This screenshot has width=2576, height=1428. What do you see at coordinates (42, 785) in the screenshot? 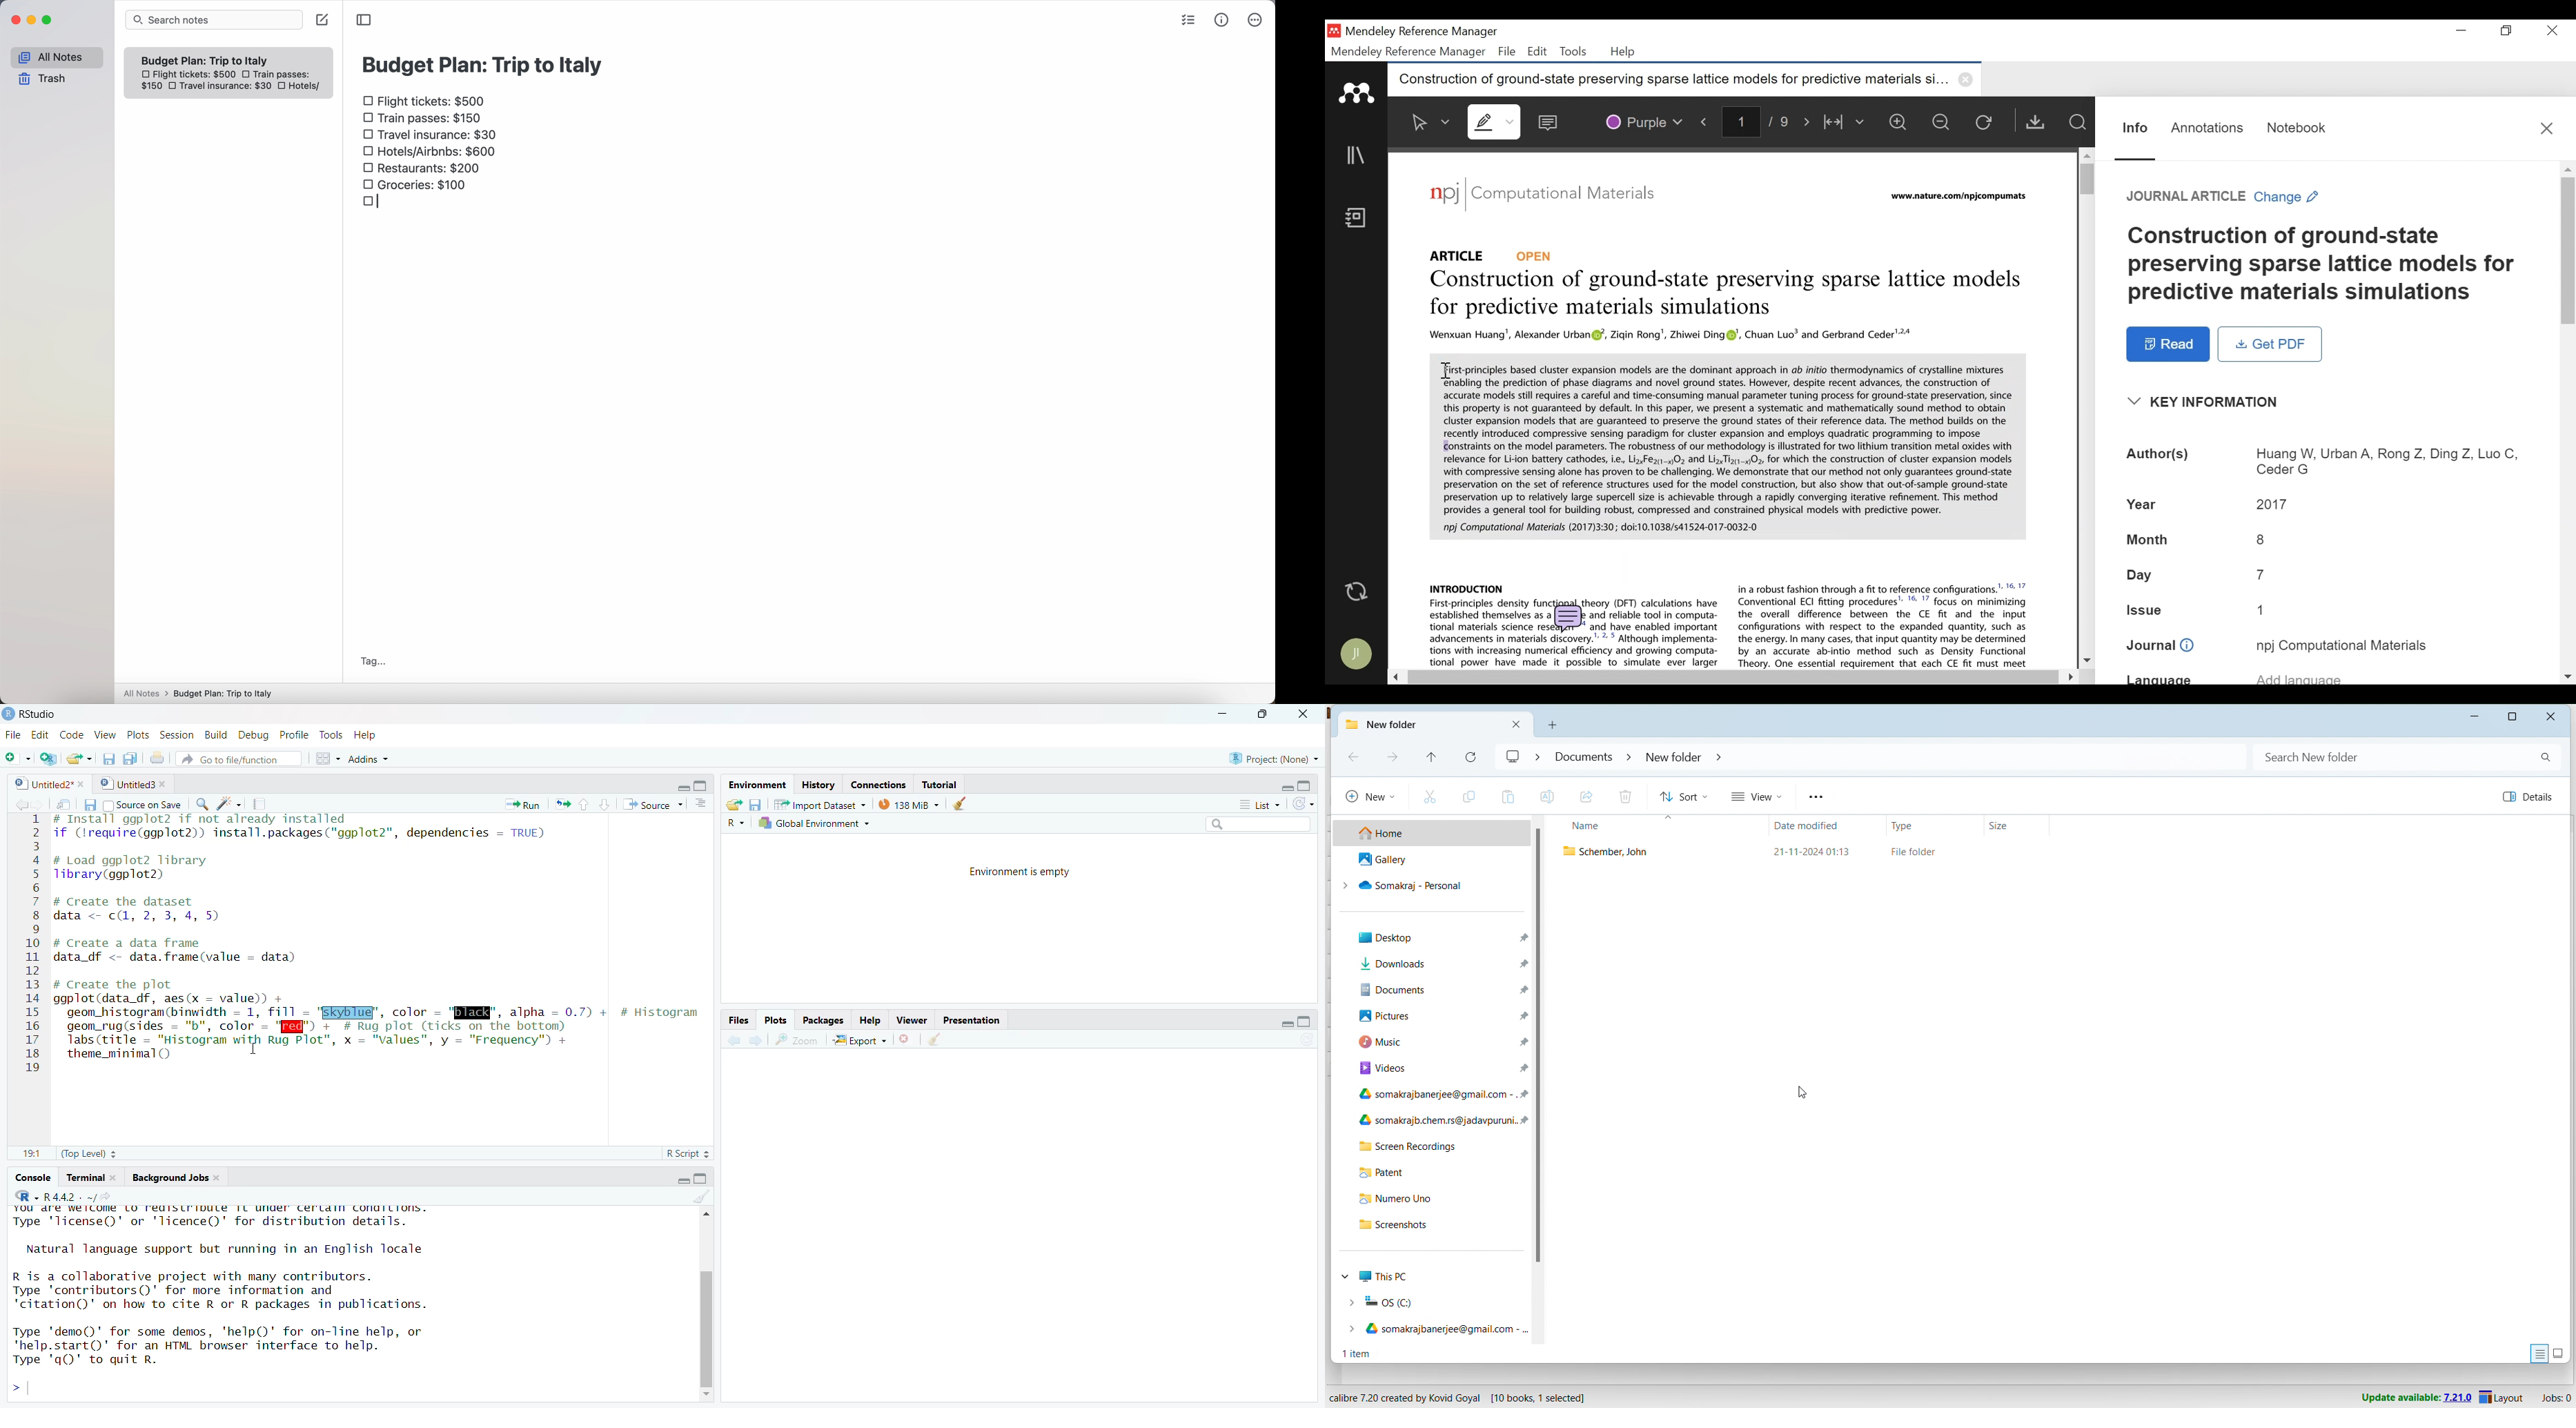
I see `9] Untitled?"` at bounding box center [42, 785].